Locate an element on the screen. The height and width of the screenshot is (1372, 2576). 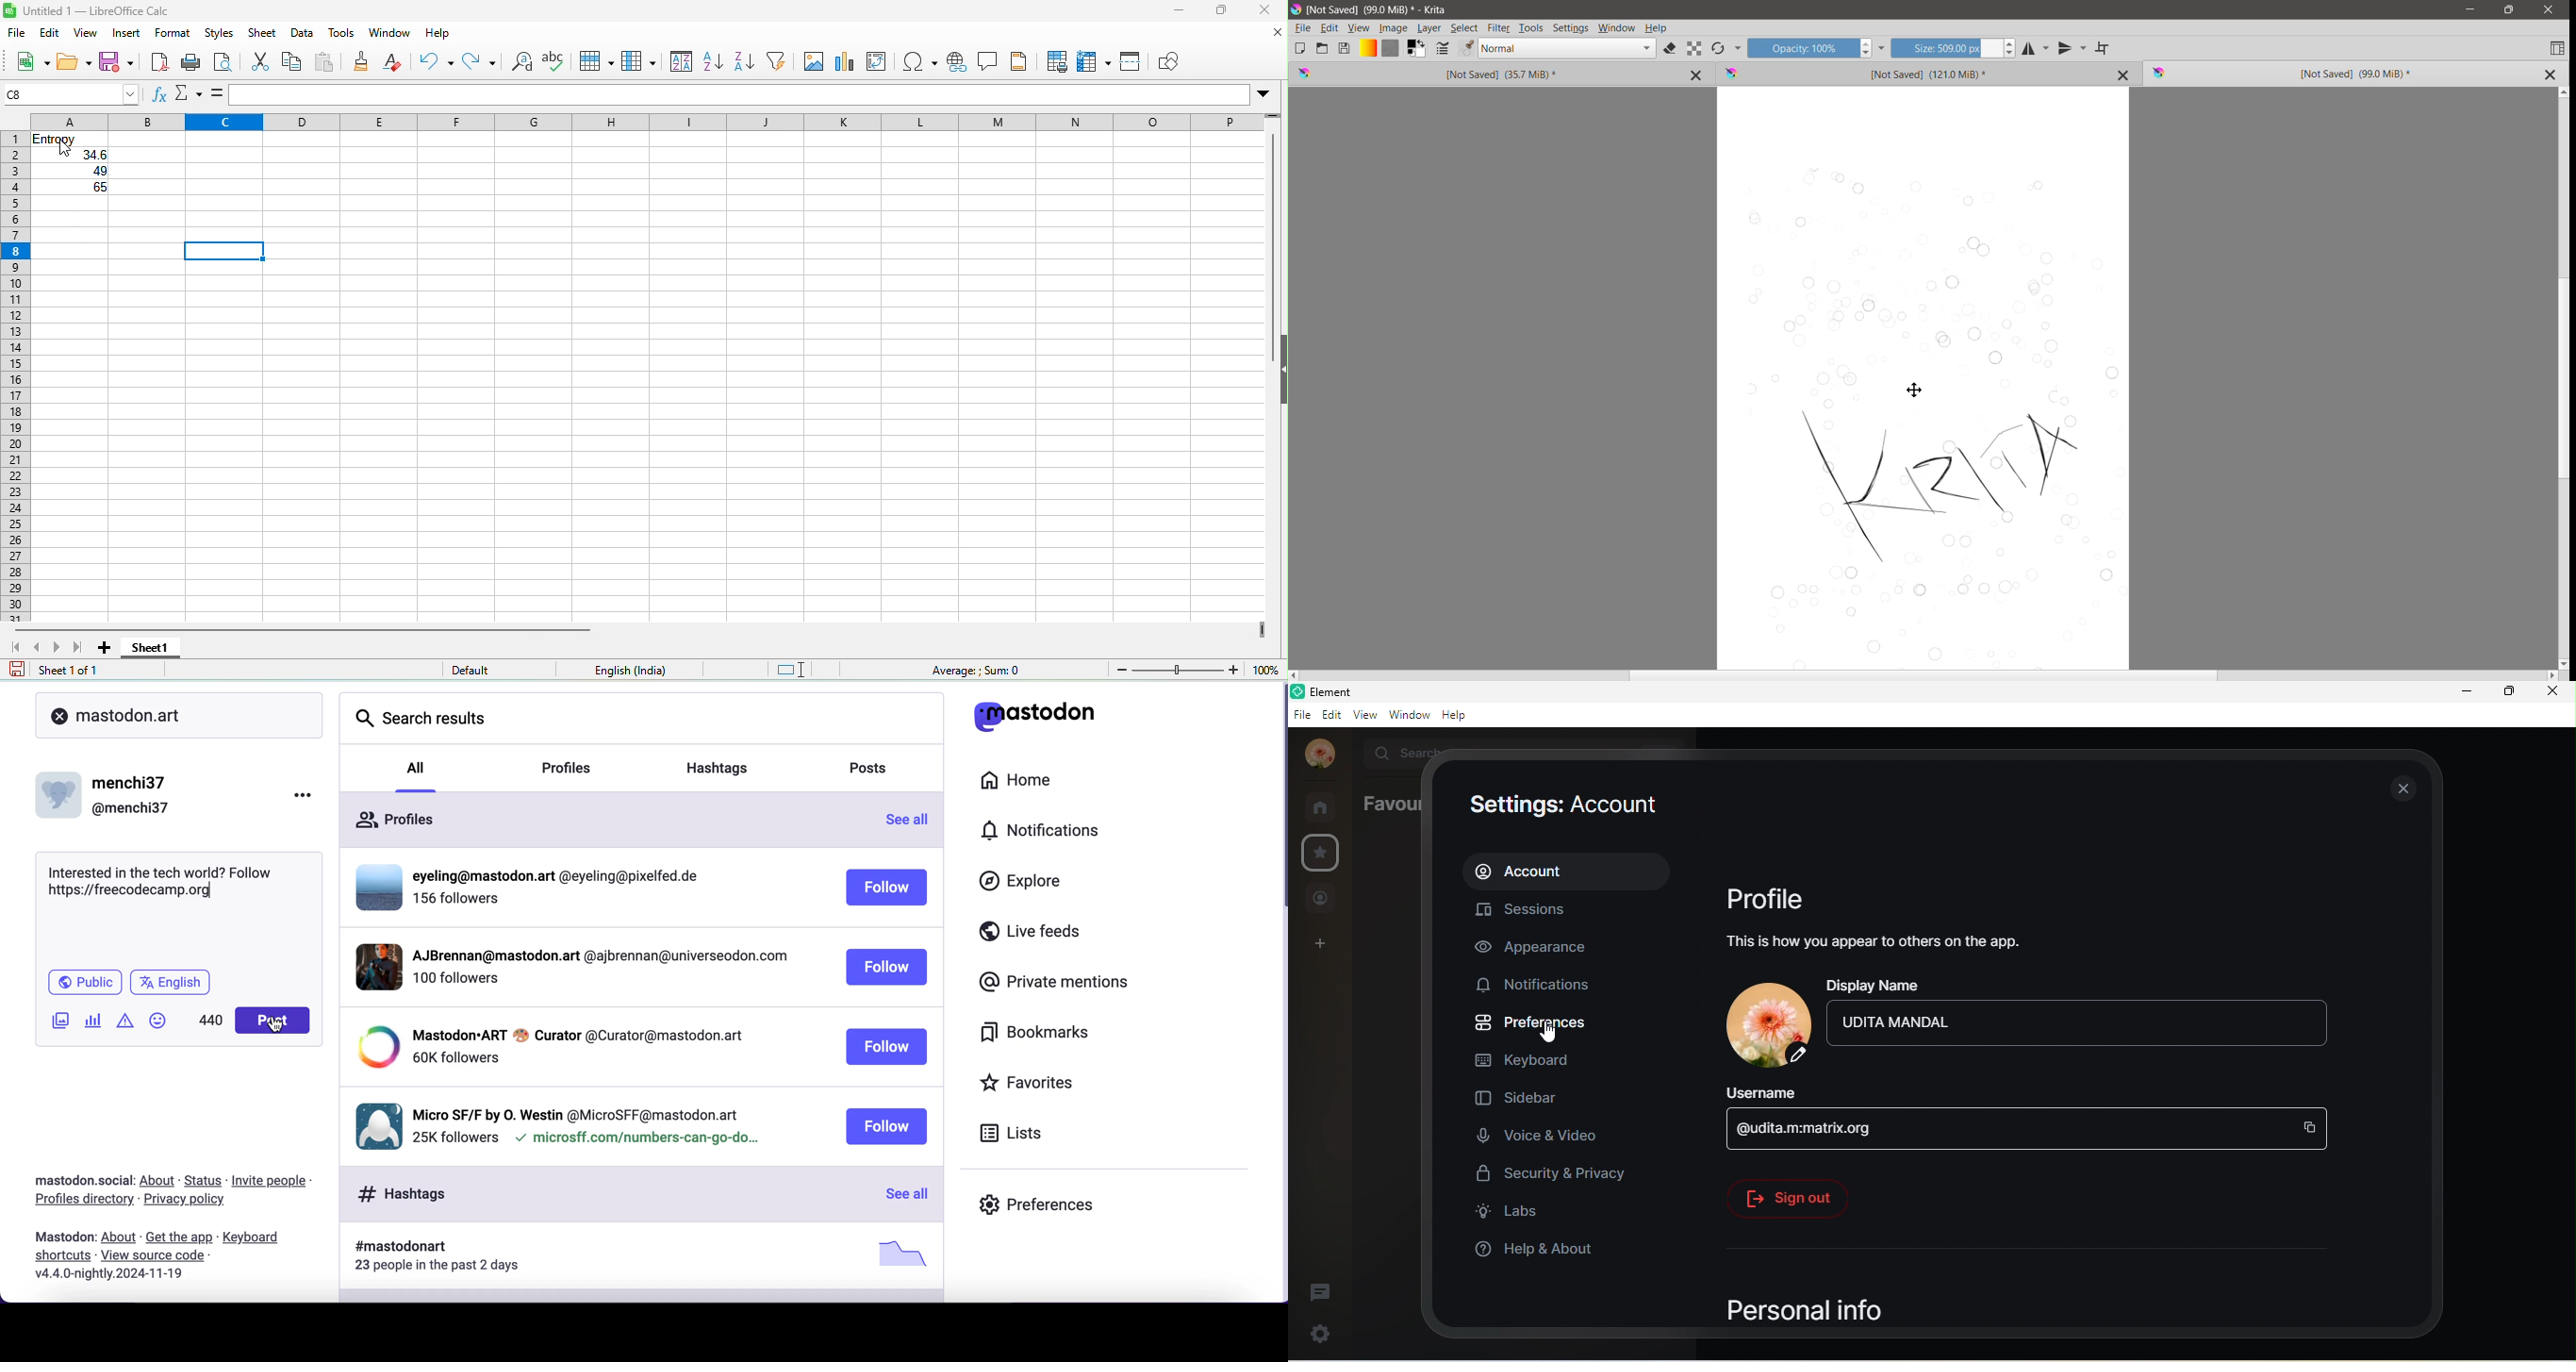
Help is located at coordinates (1656, 29).